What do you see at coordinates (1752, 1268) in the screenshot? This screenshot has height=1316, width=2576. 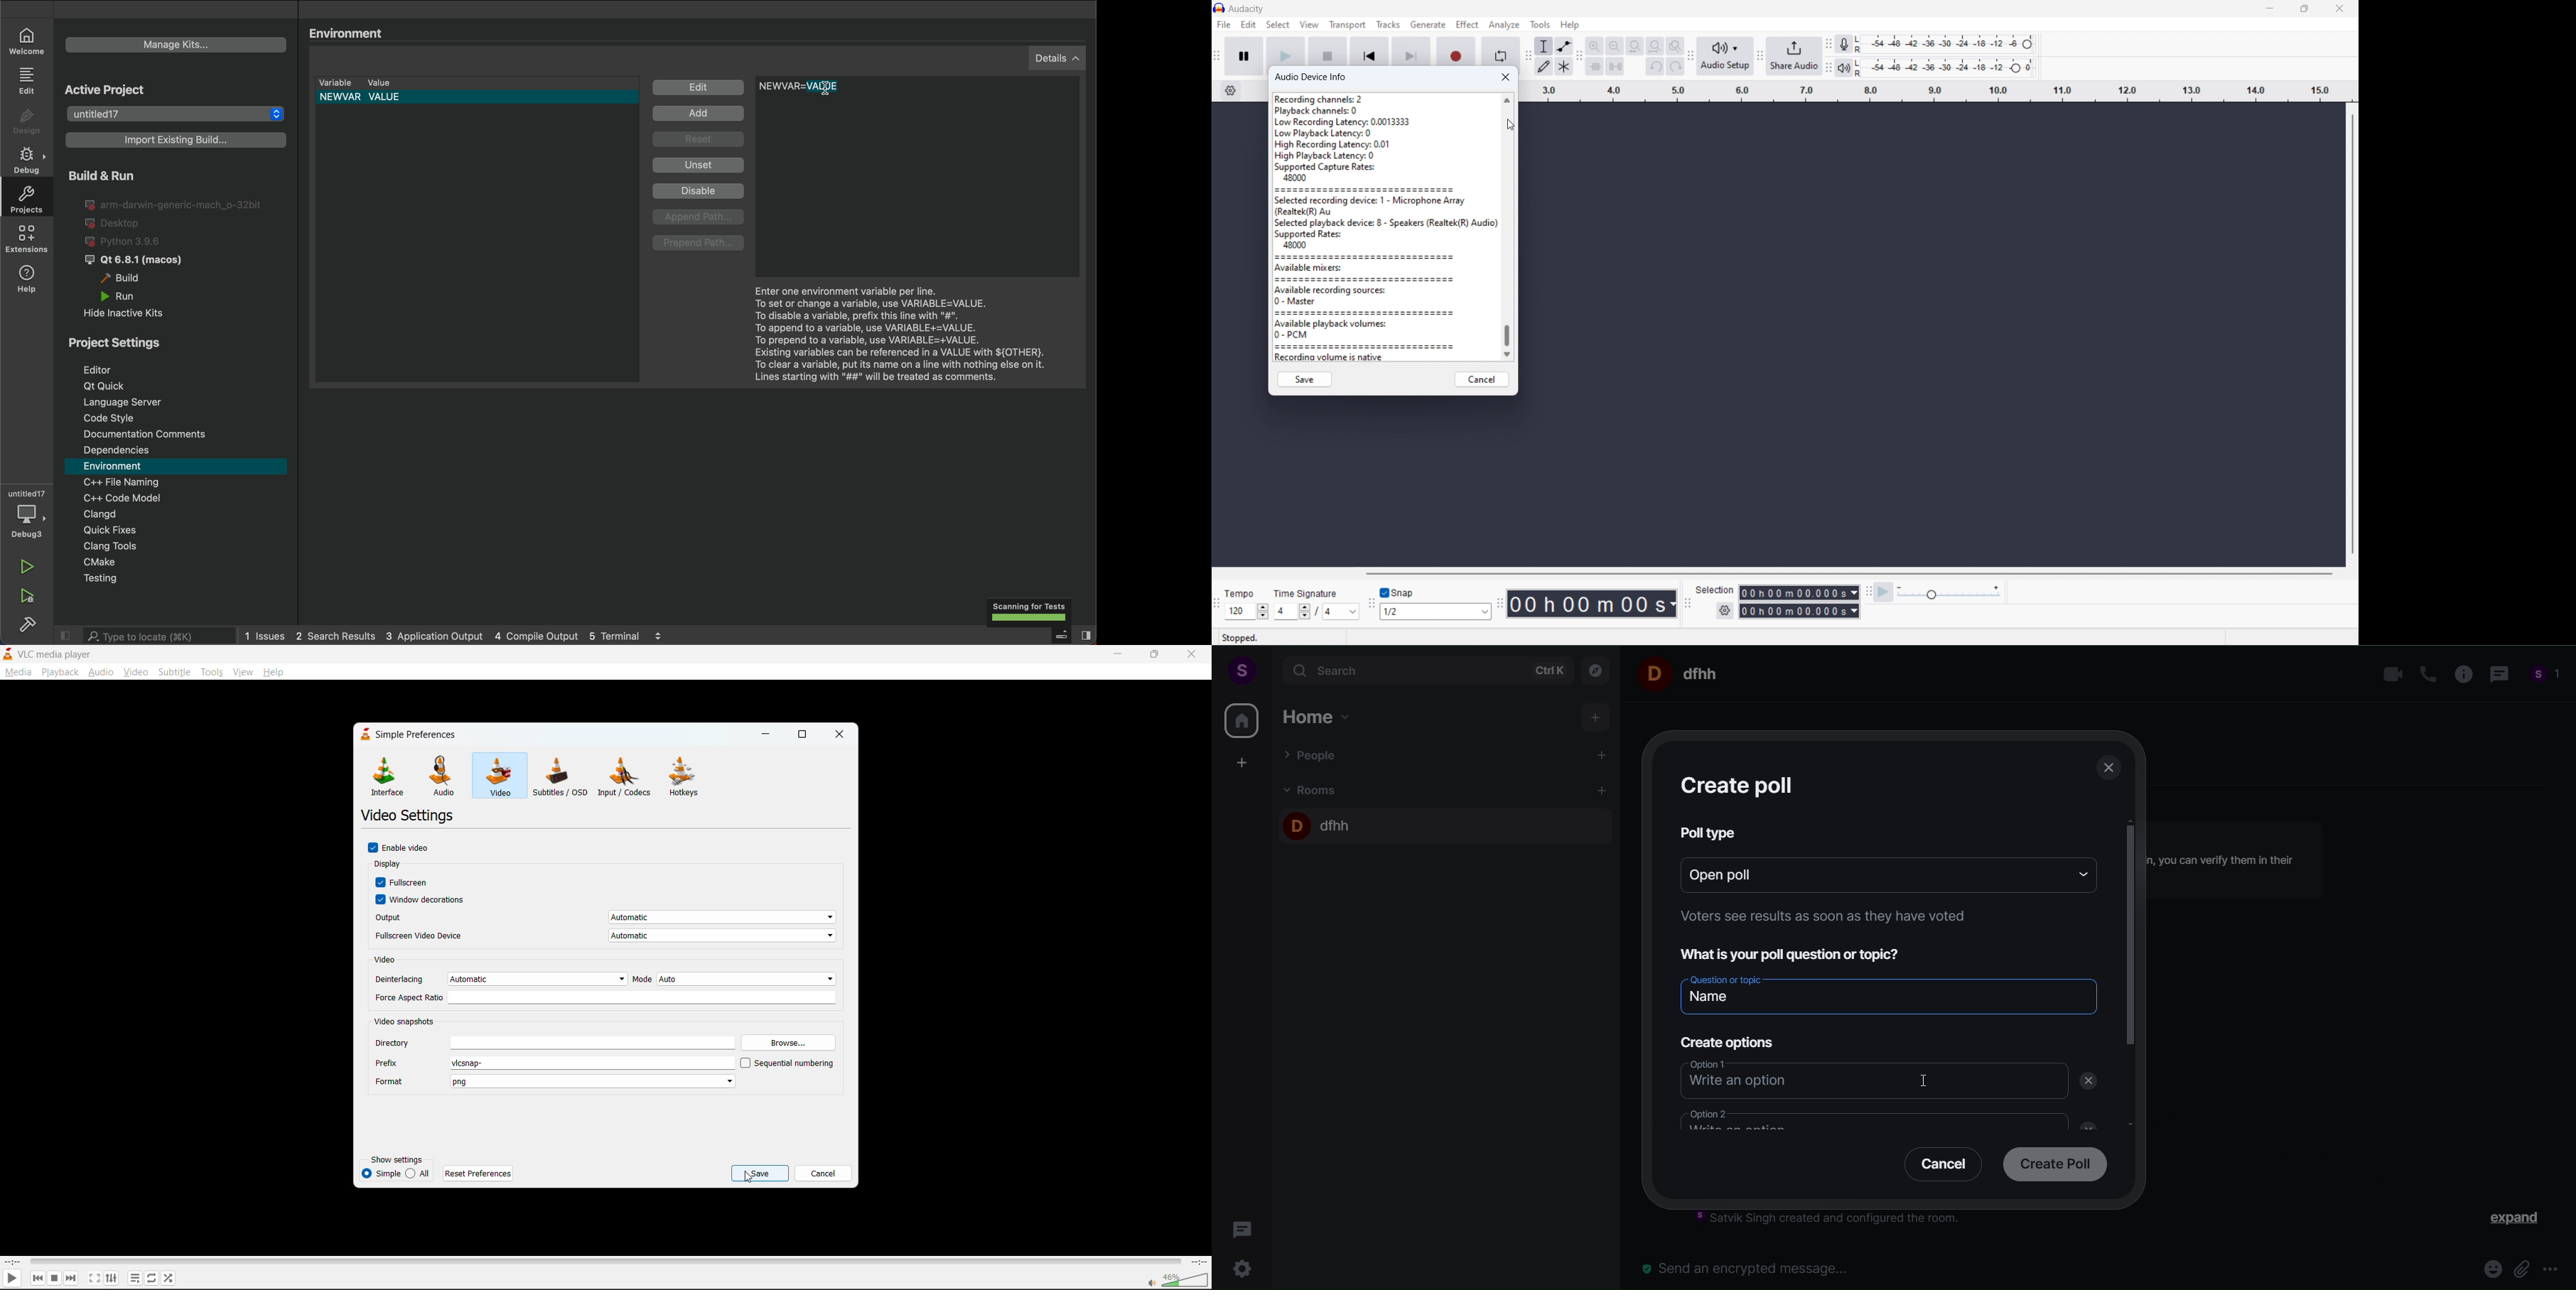 I see `send an encrypted message` at bounding box center [1752, 1268].